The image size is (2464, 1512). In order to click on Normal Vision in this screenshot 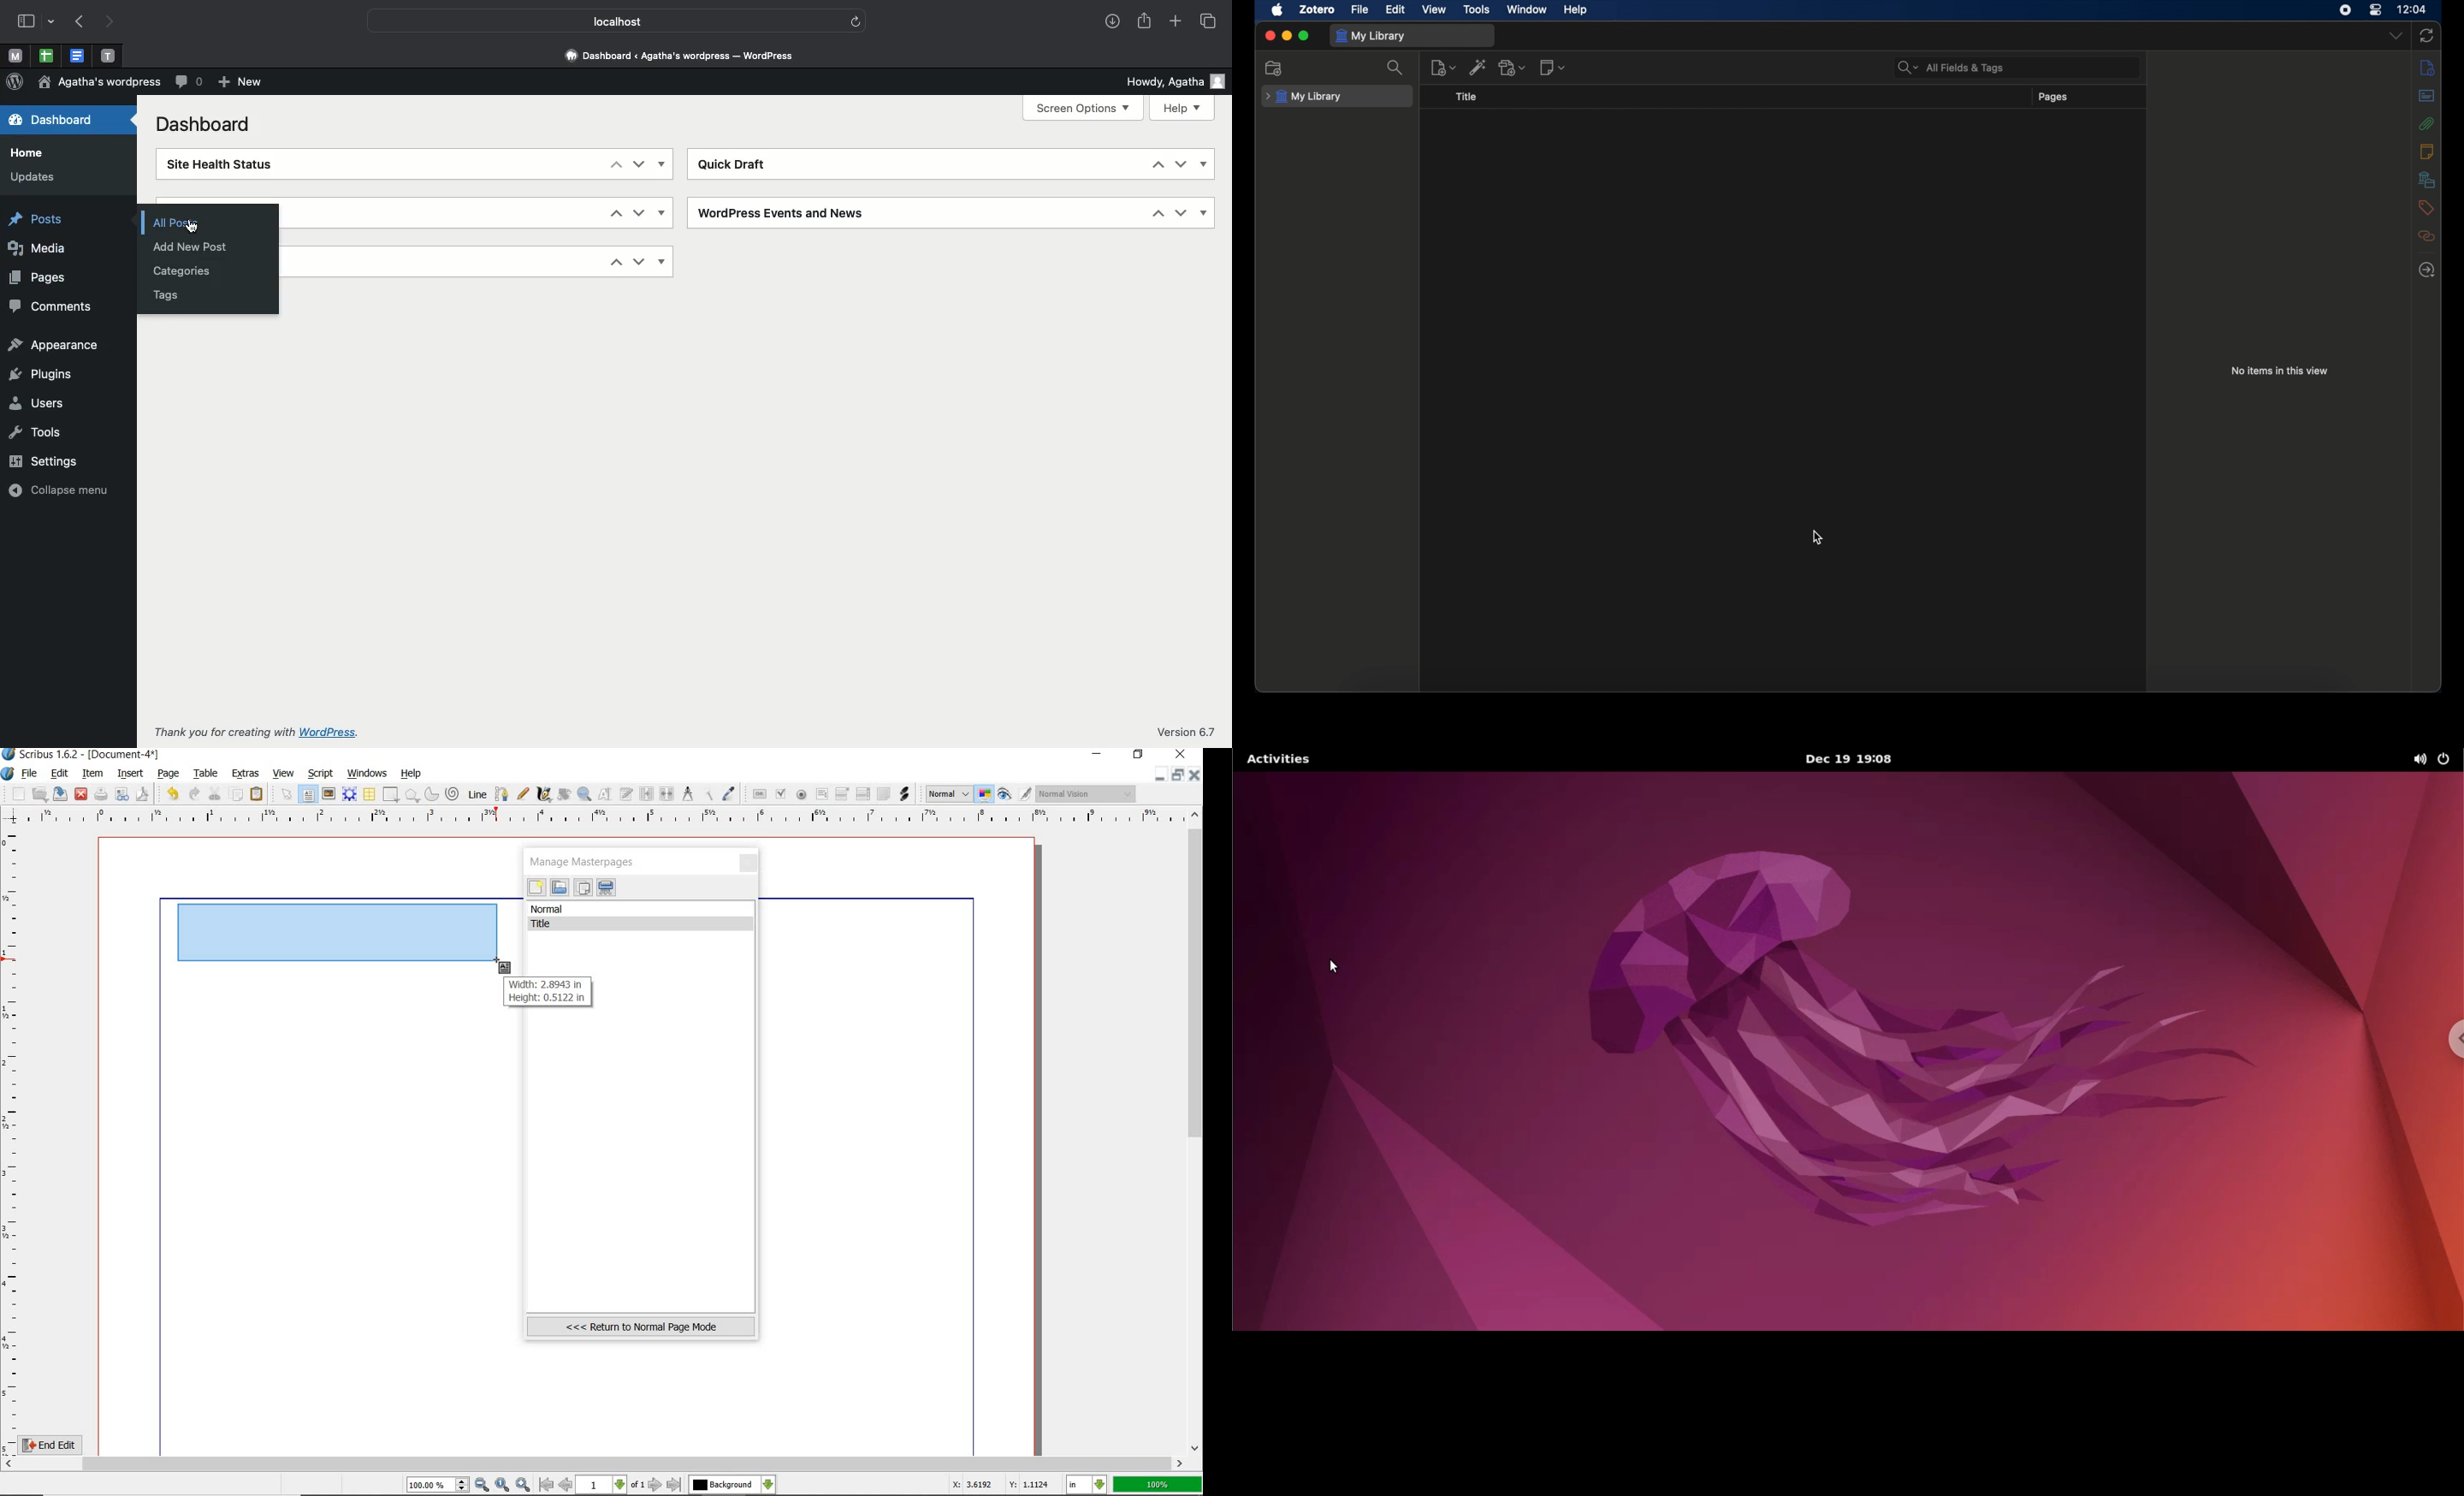, I will do `click(1087, 795)`.